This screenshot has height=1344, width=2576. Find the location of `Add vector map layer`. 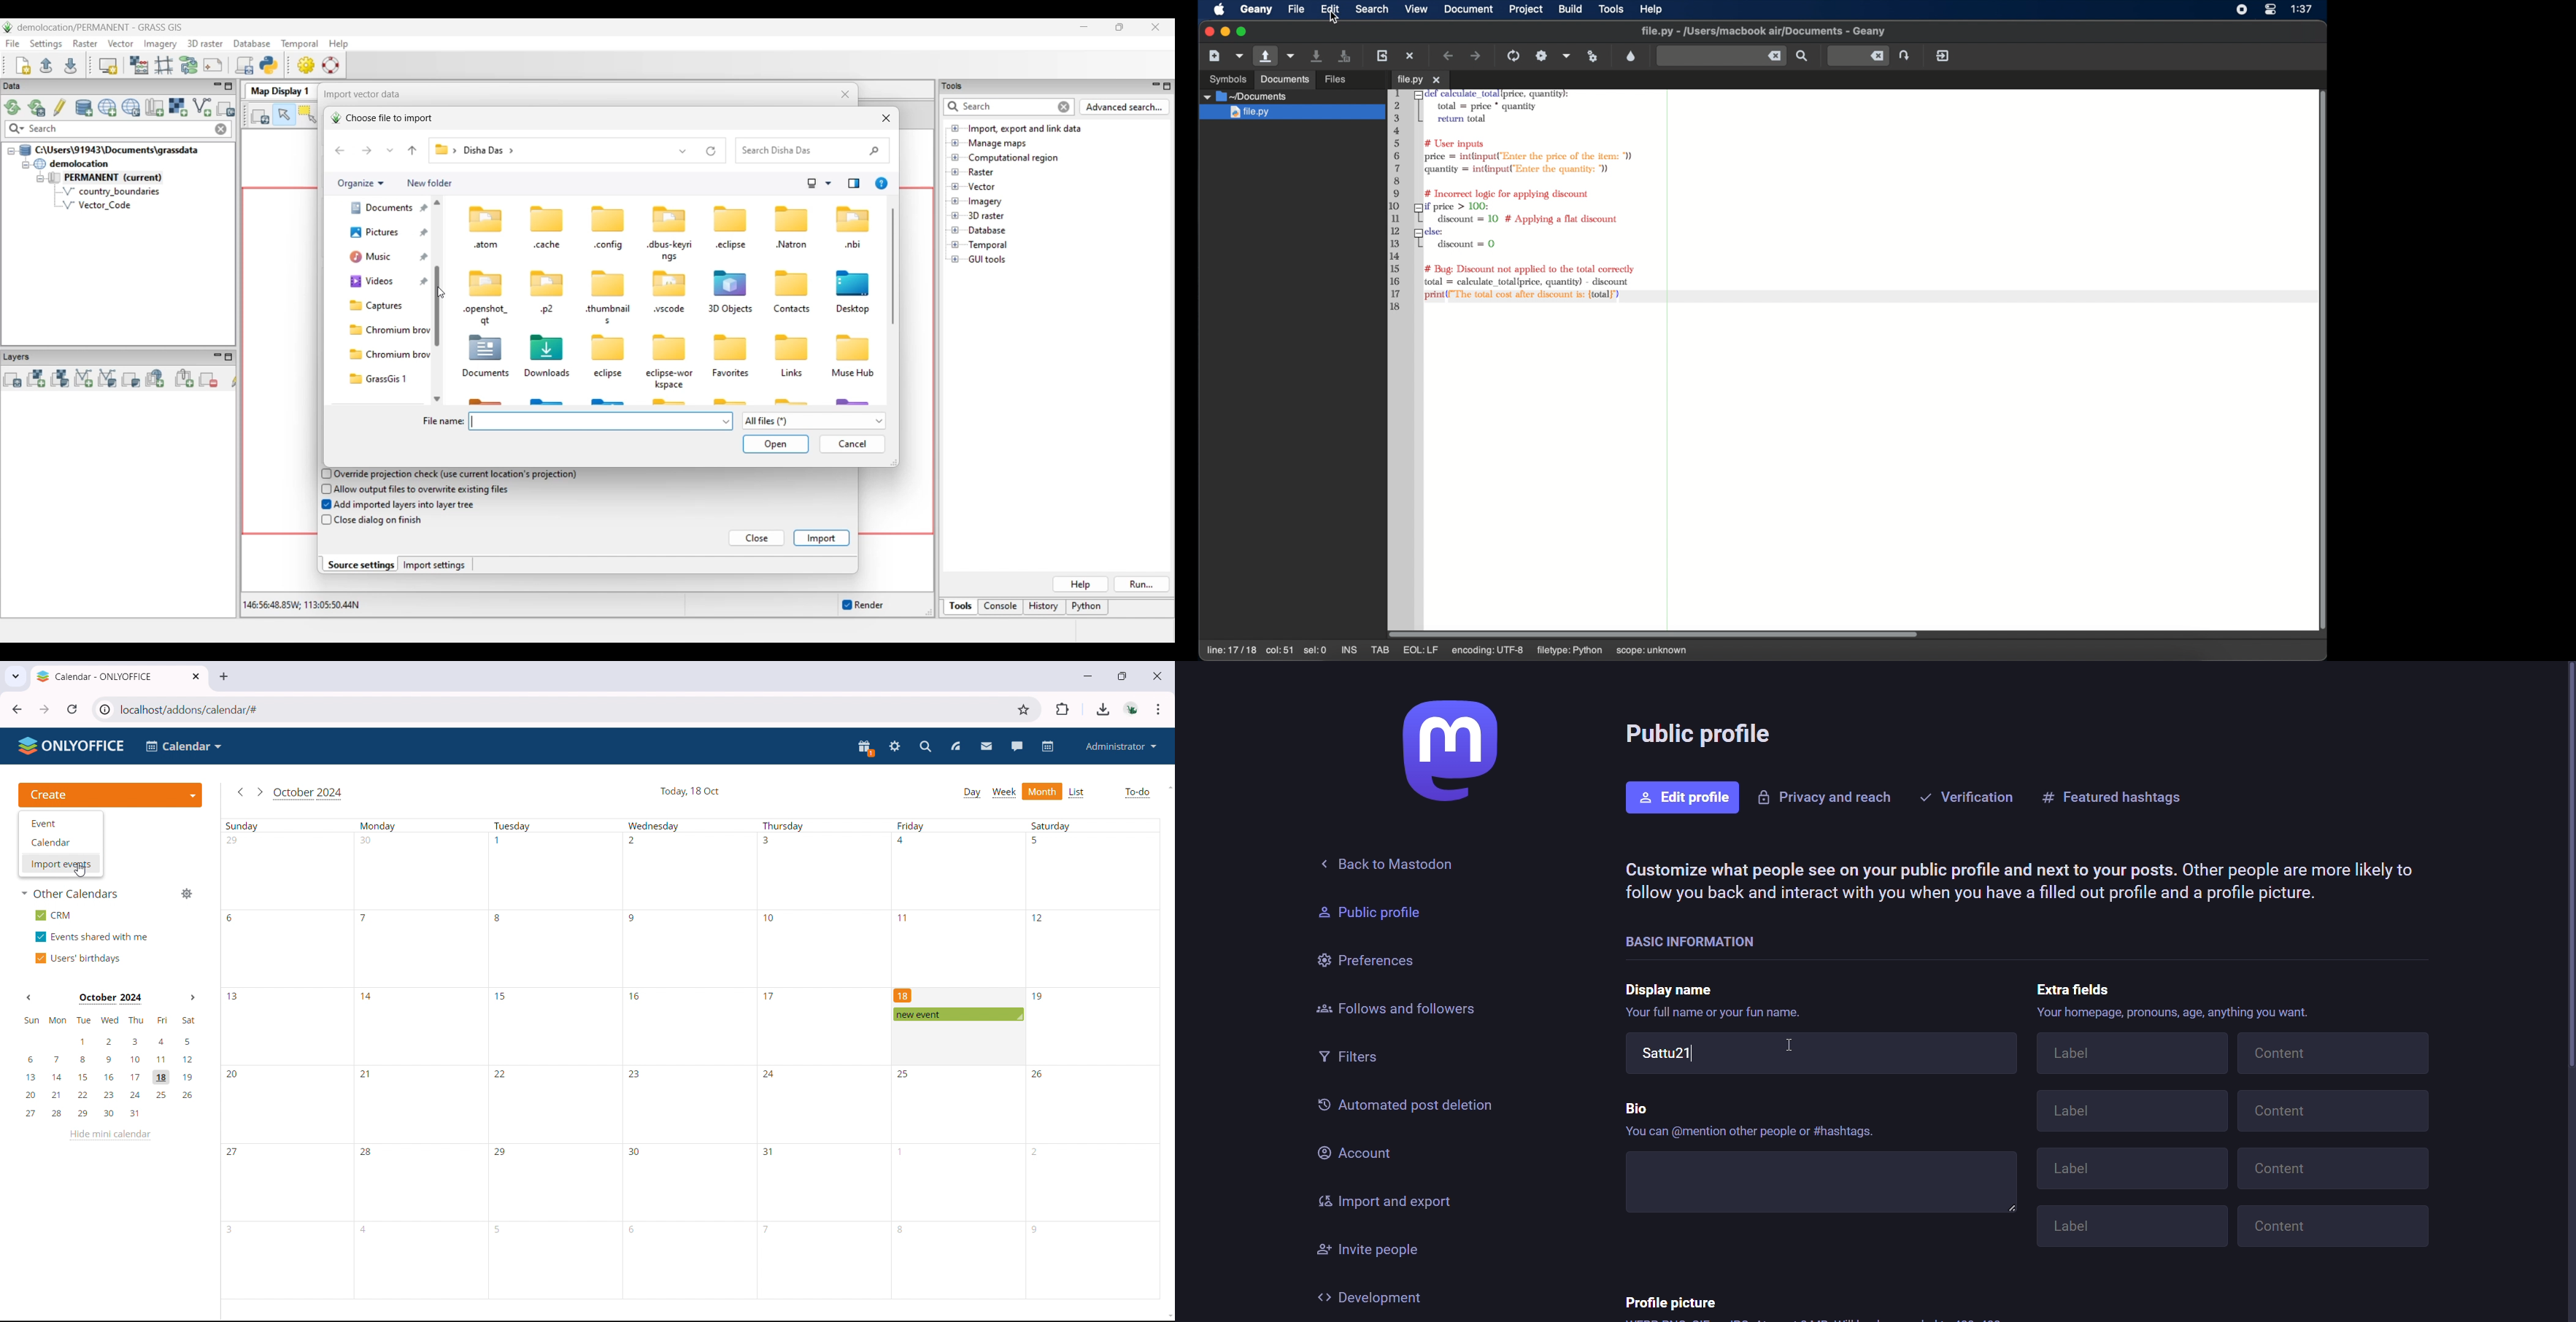

Add vector map layer is located at coordinates (84, 379).